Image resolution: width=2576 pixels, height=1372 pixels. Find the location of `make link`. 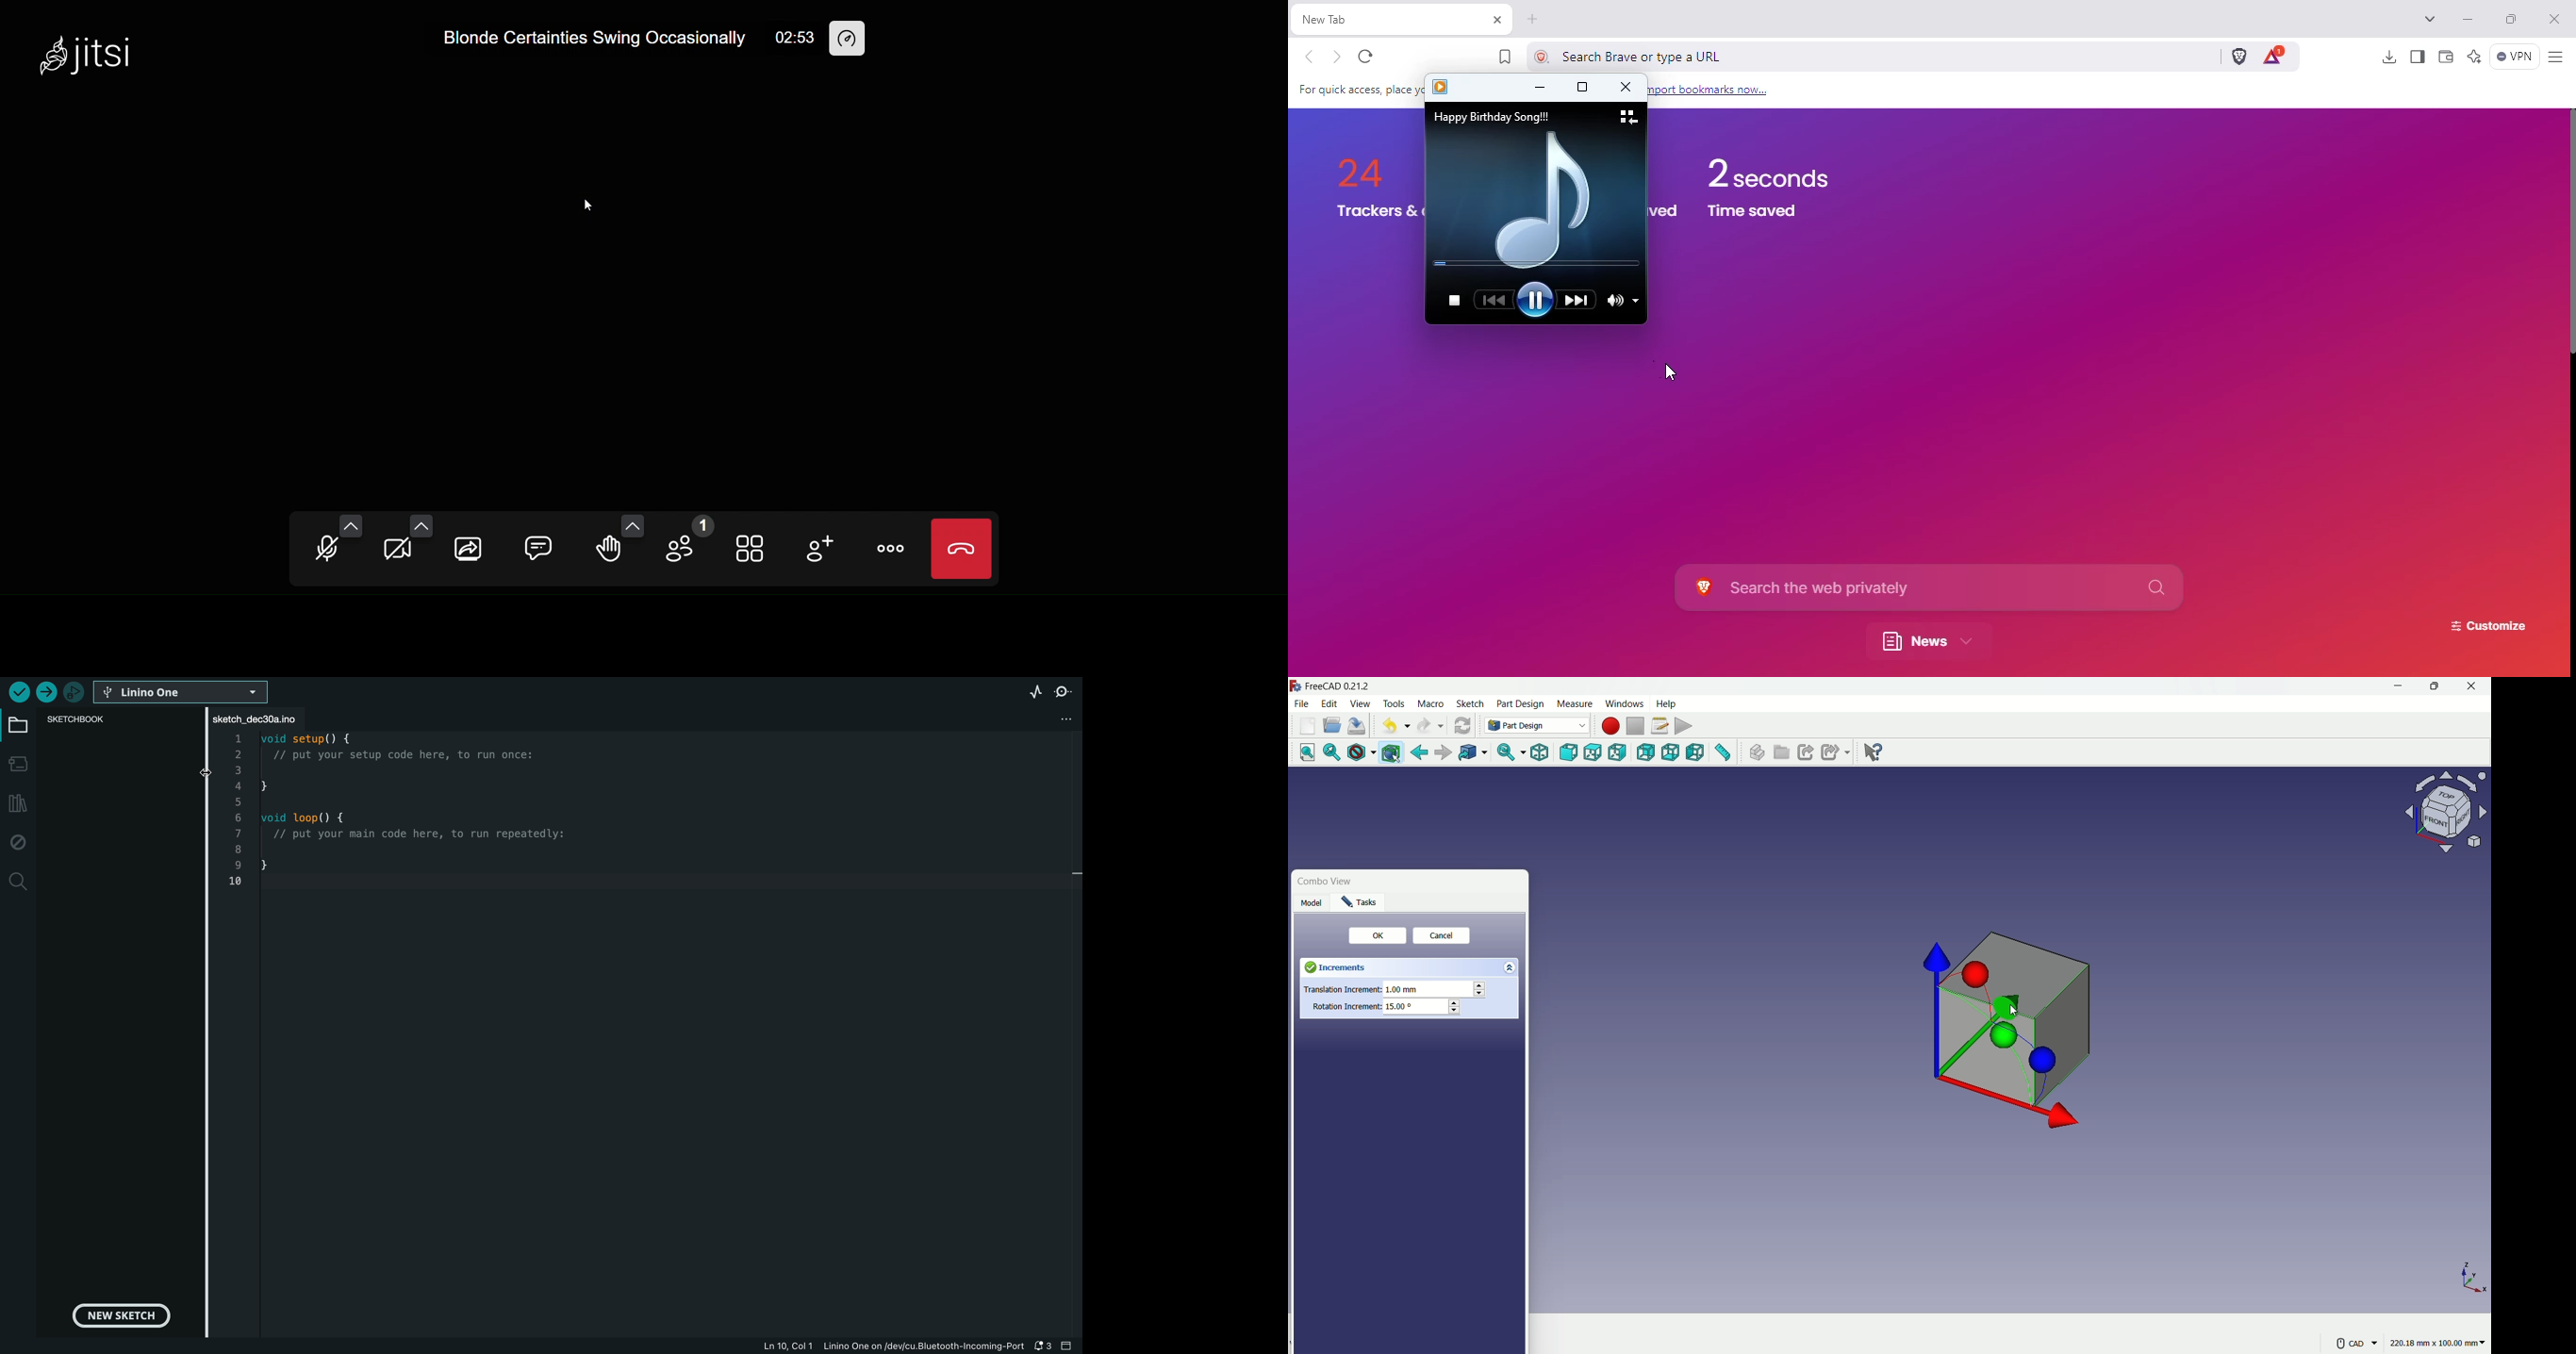

make link is located at coordinates (1806, 753).